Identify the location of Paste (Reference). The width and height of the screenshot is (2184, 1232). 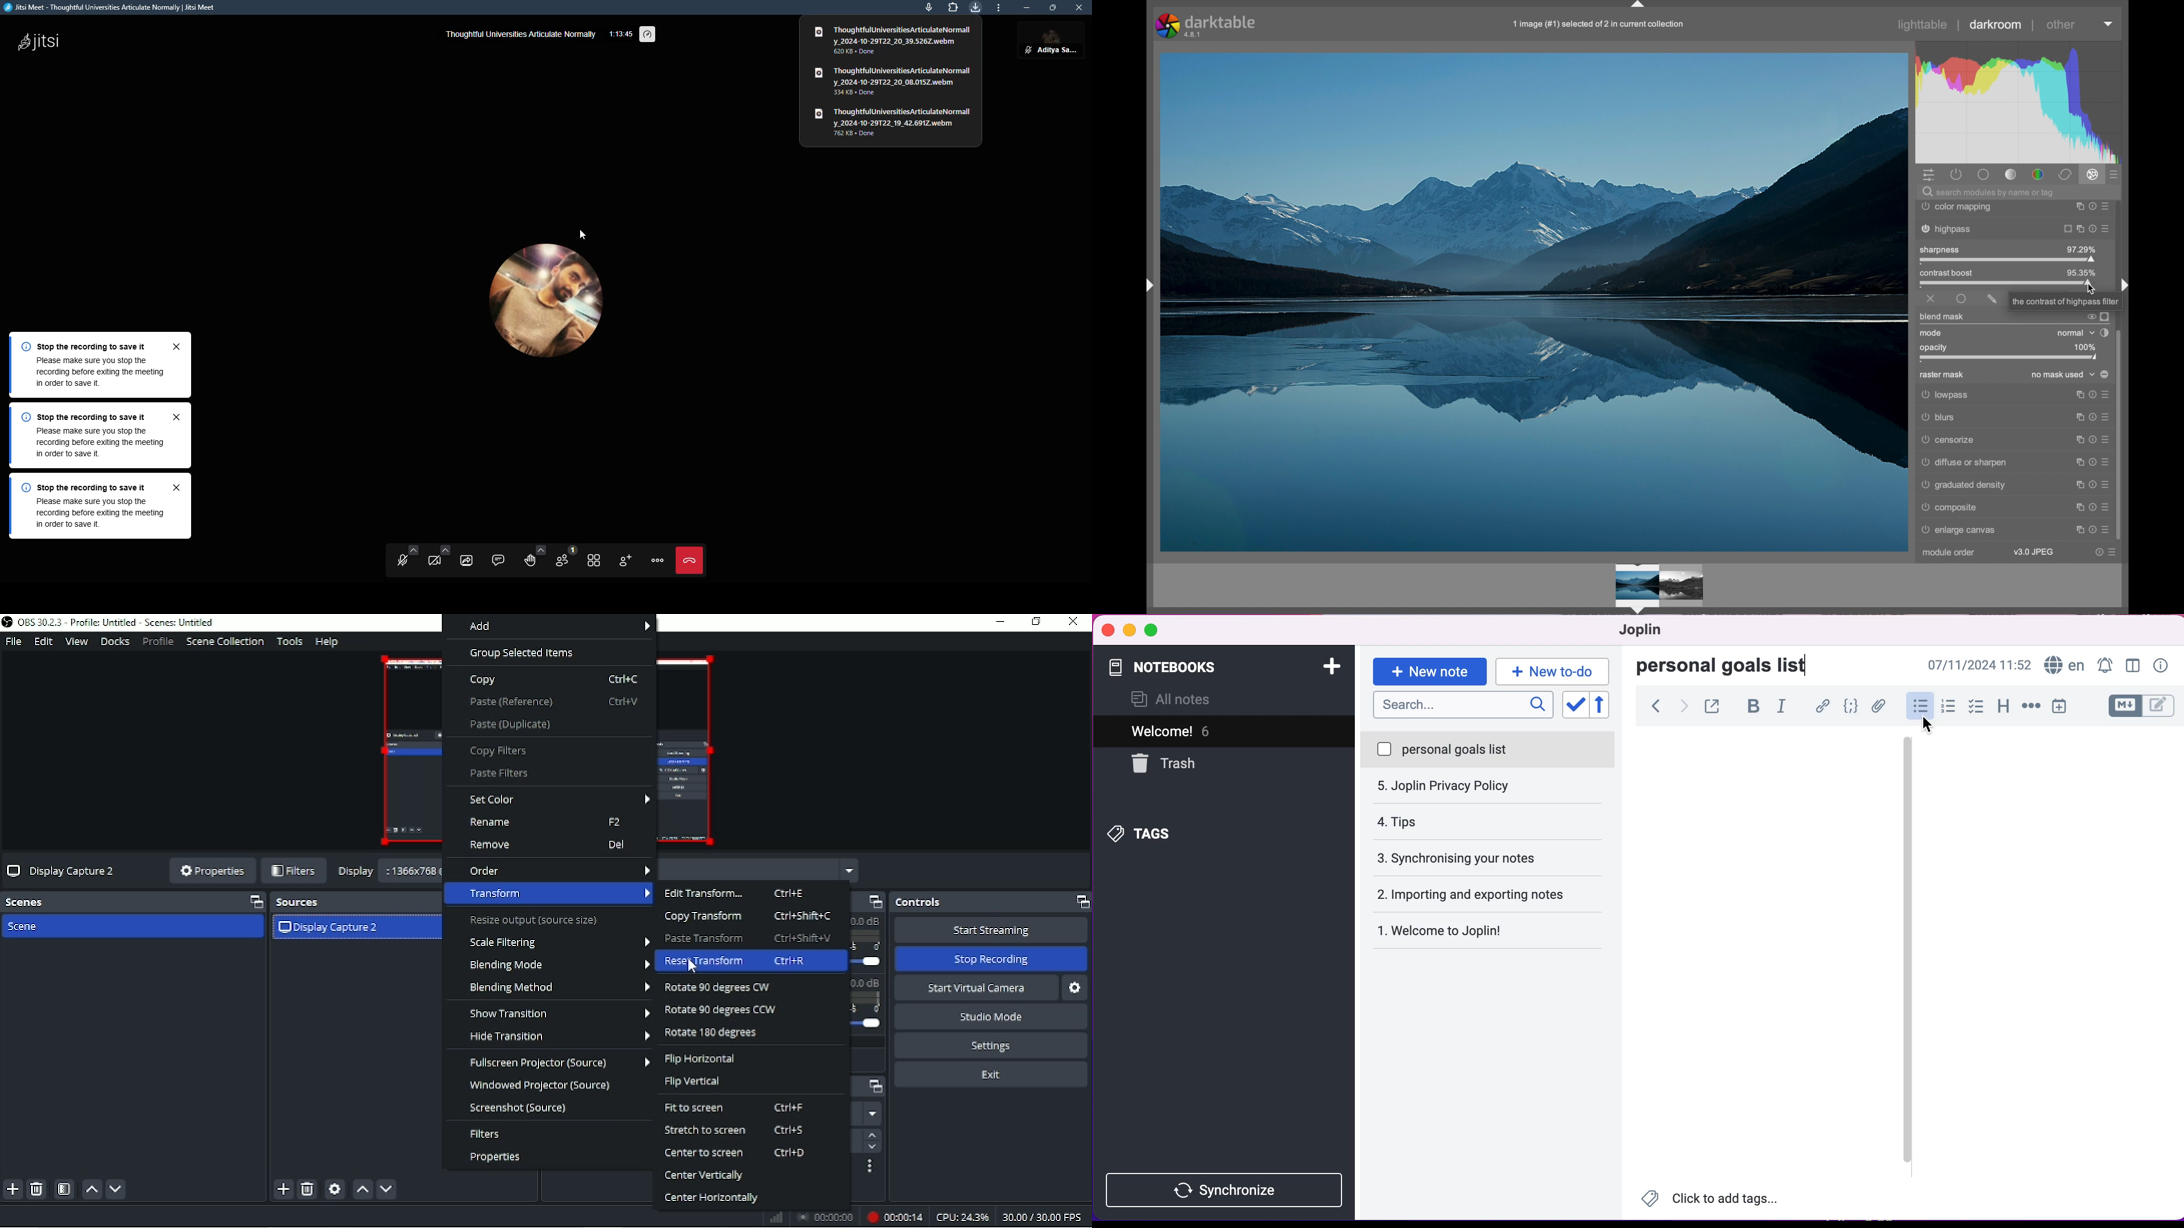
(553, 701).